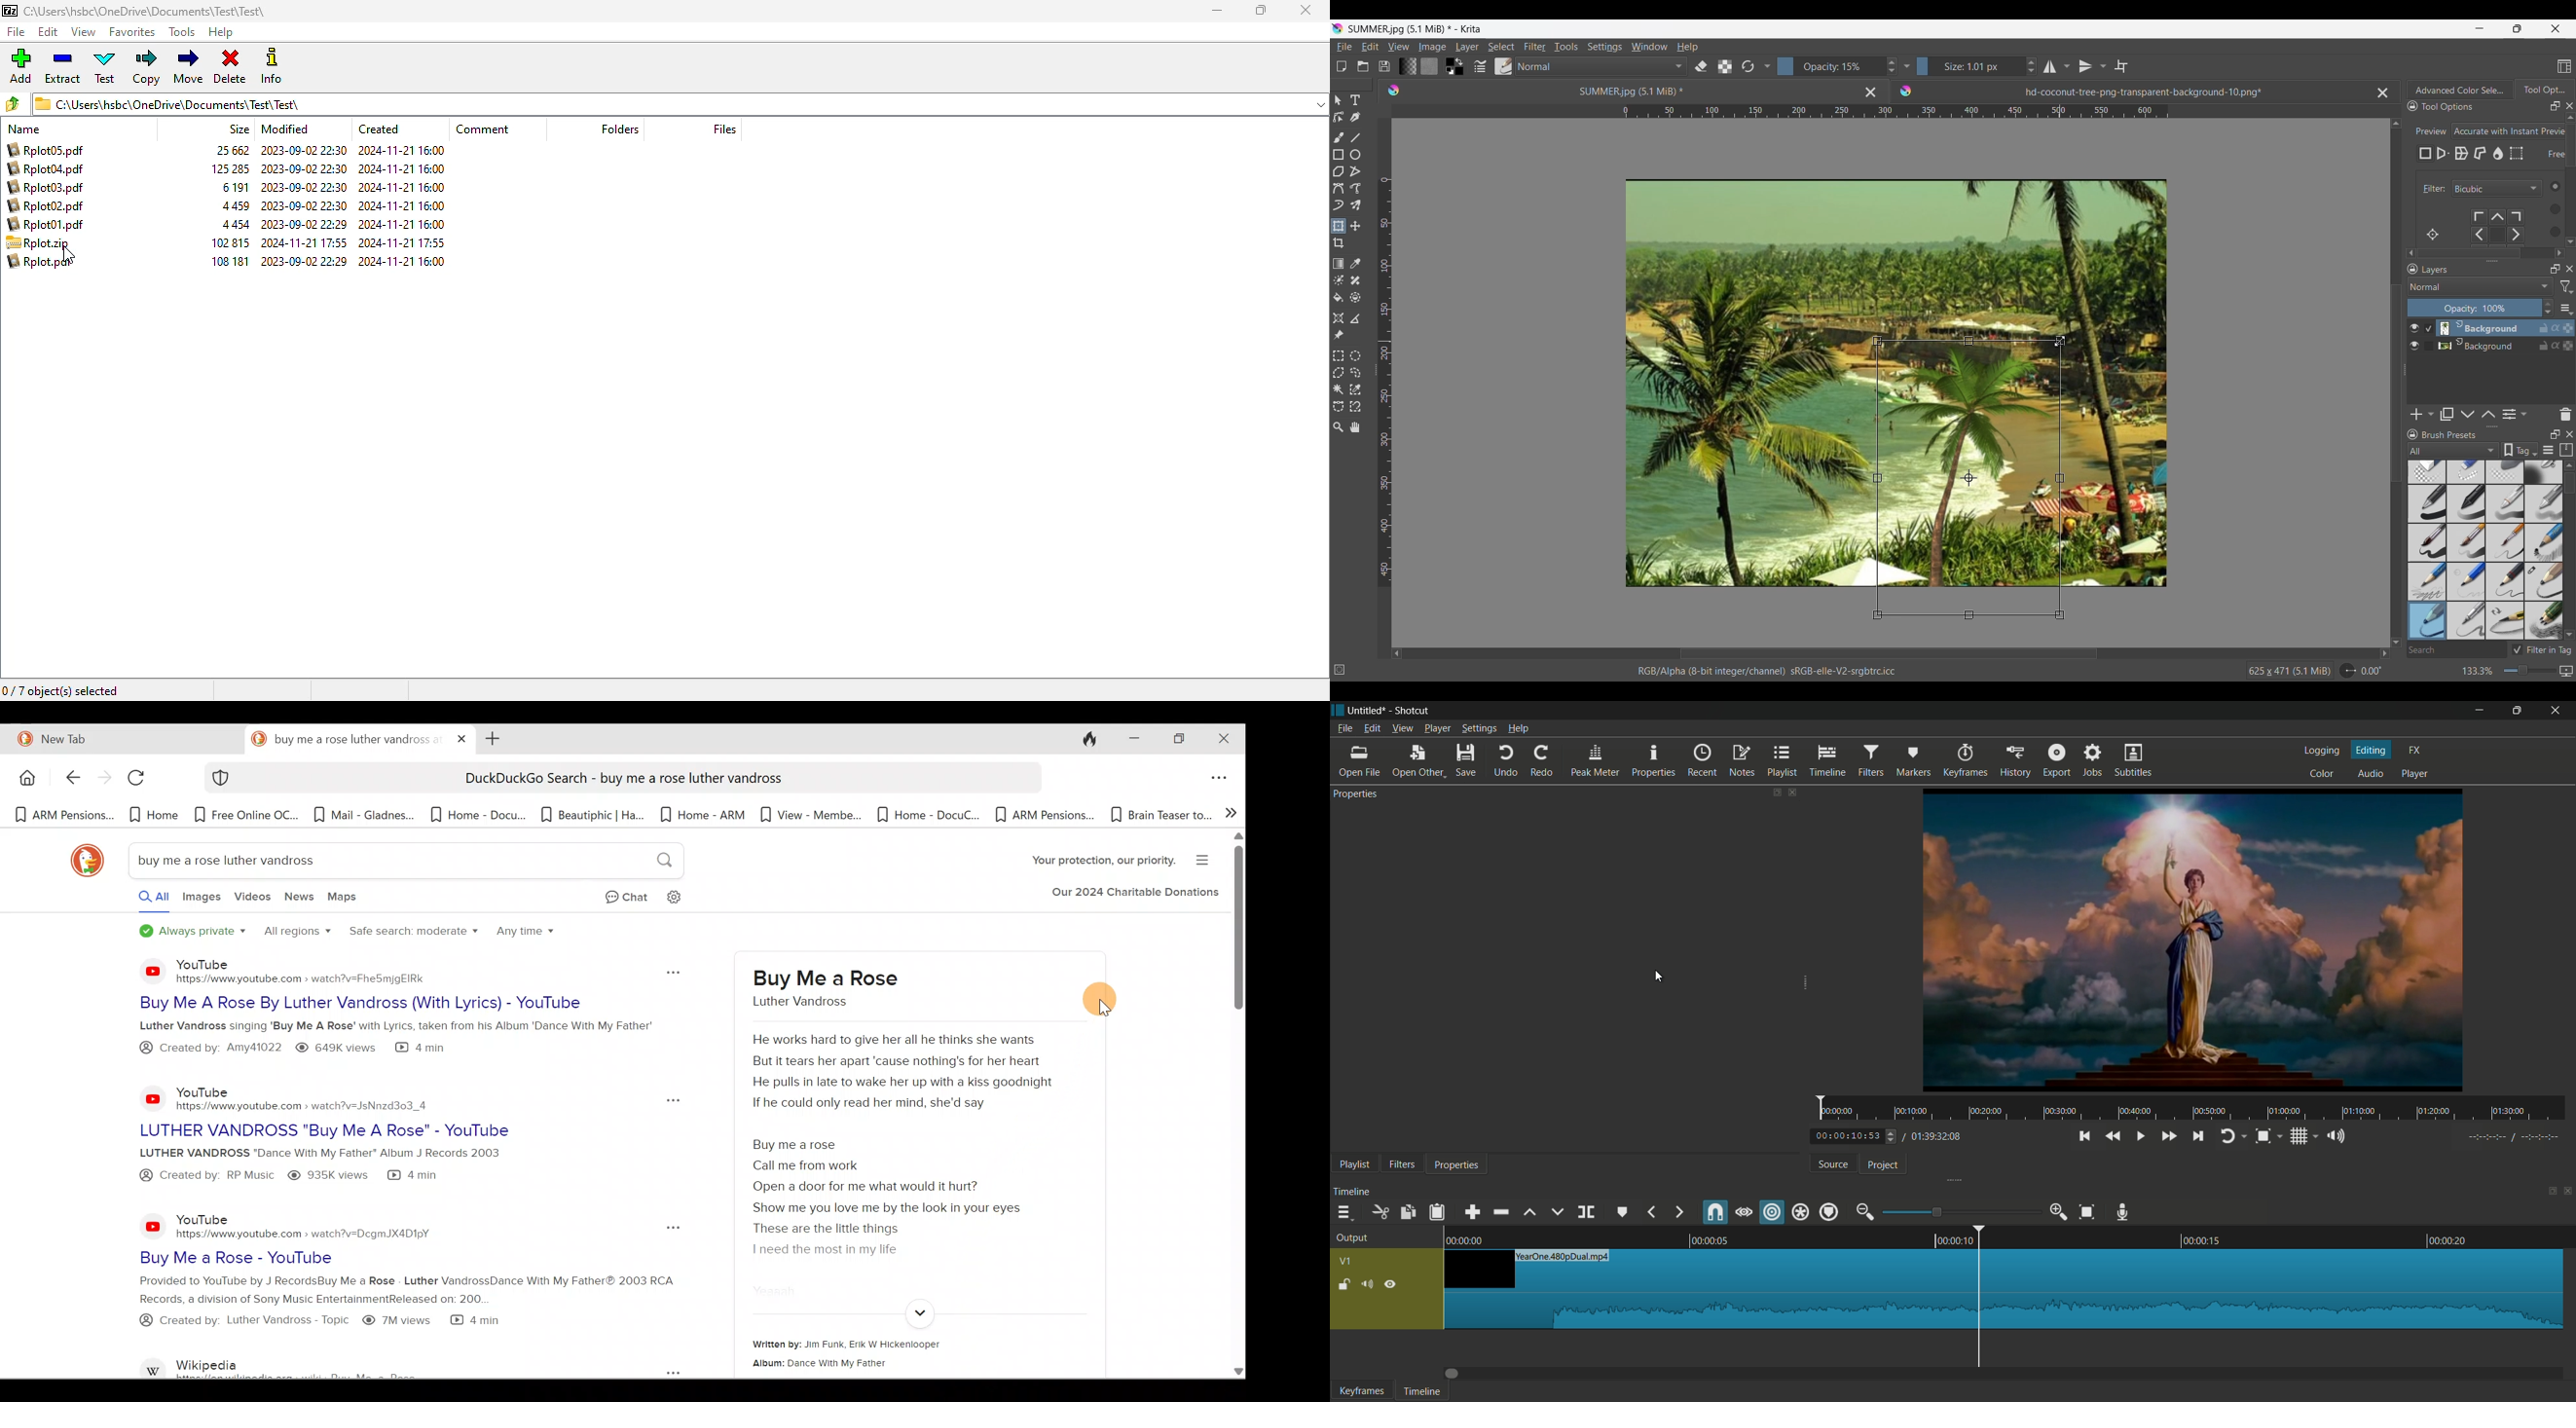  What do you see at coordinates (1416, 29) in the screenshot?
I see `SUMMERjpg(5.1 MiB)* - Lrita` at bounding box center [1416, 29].